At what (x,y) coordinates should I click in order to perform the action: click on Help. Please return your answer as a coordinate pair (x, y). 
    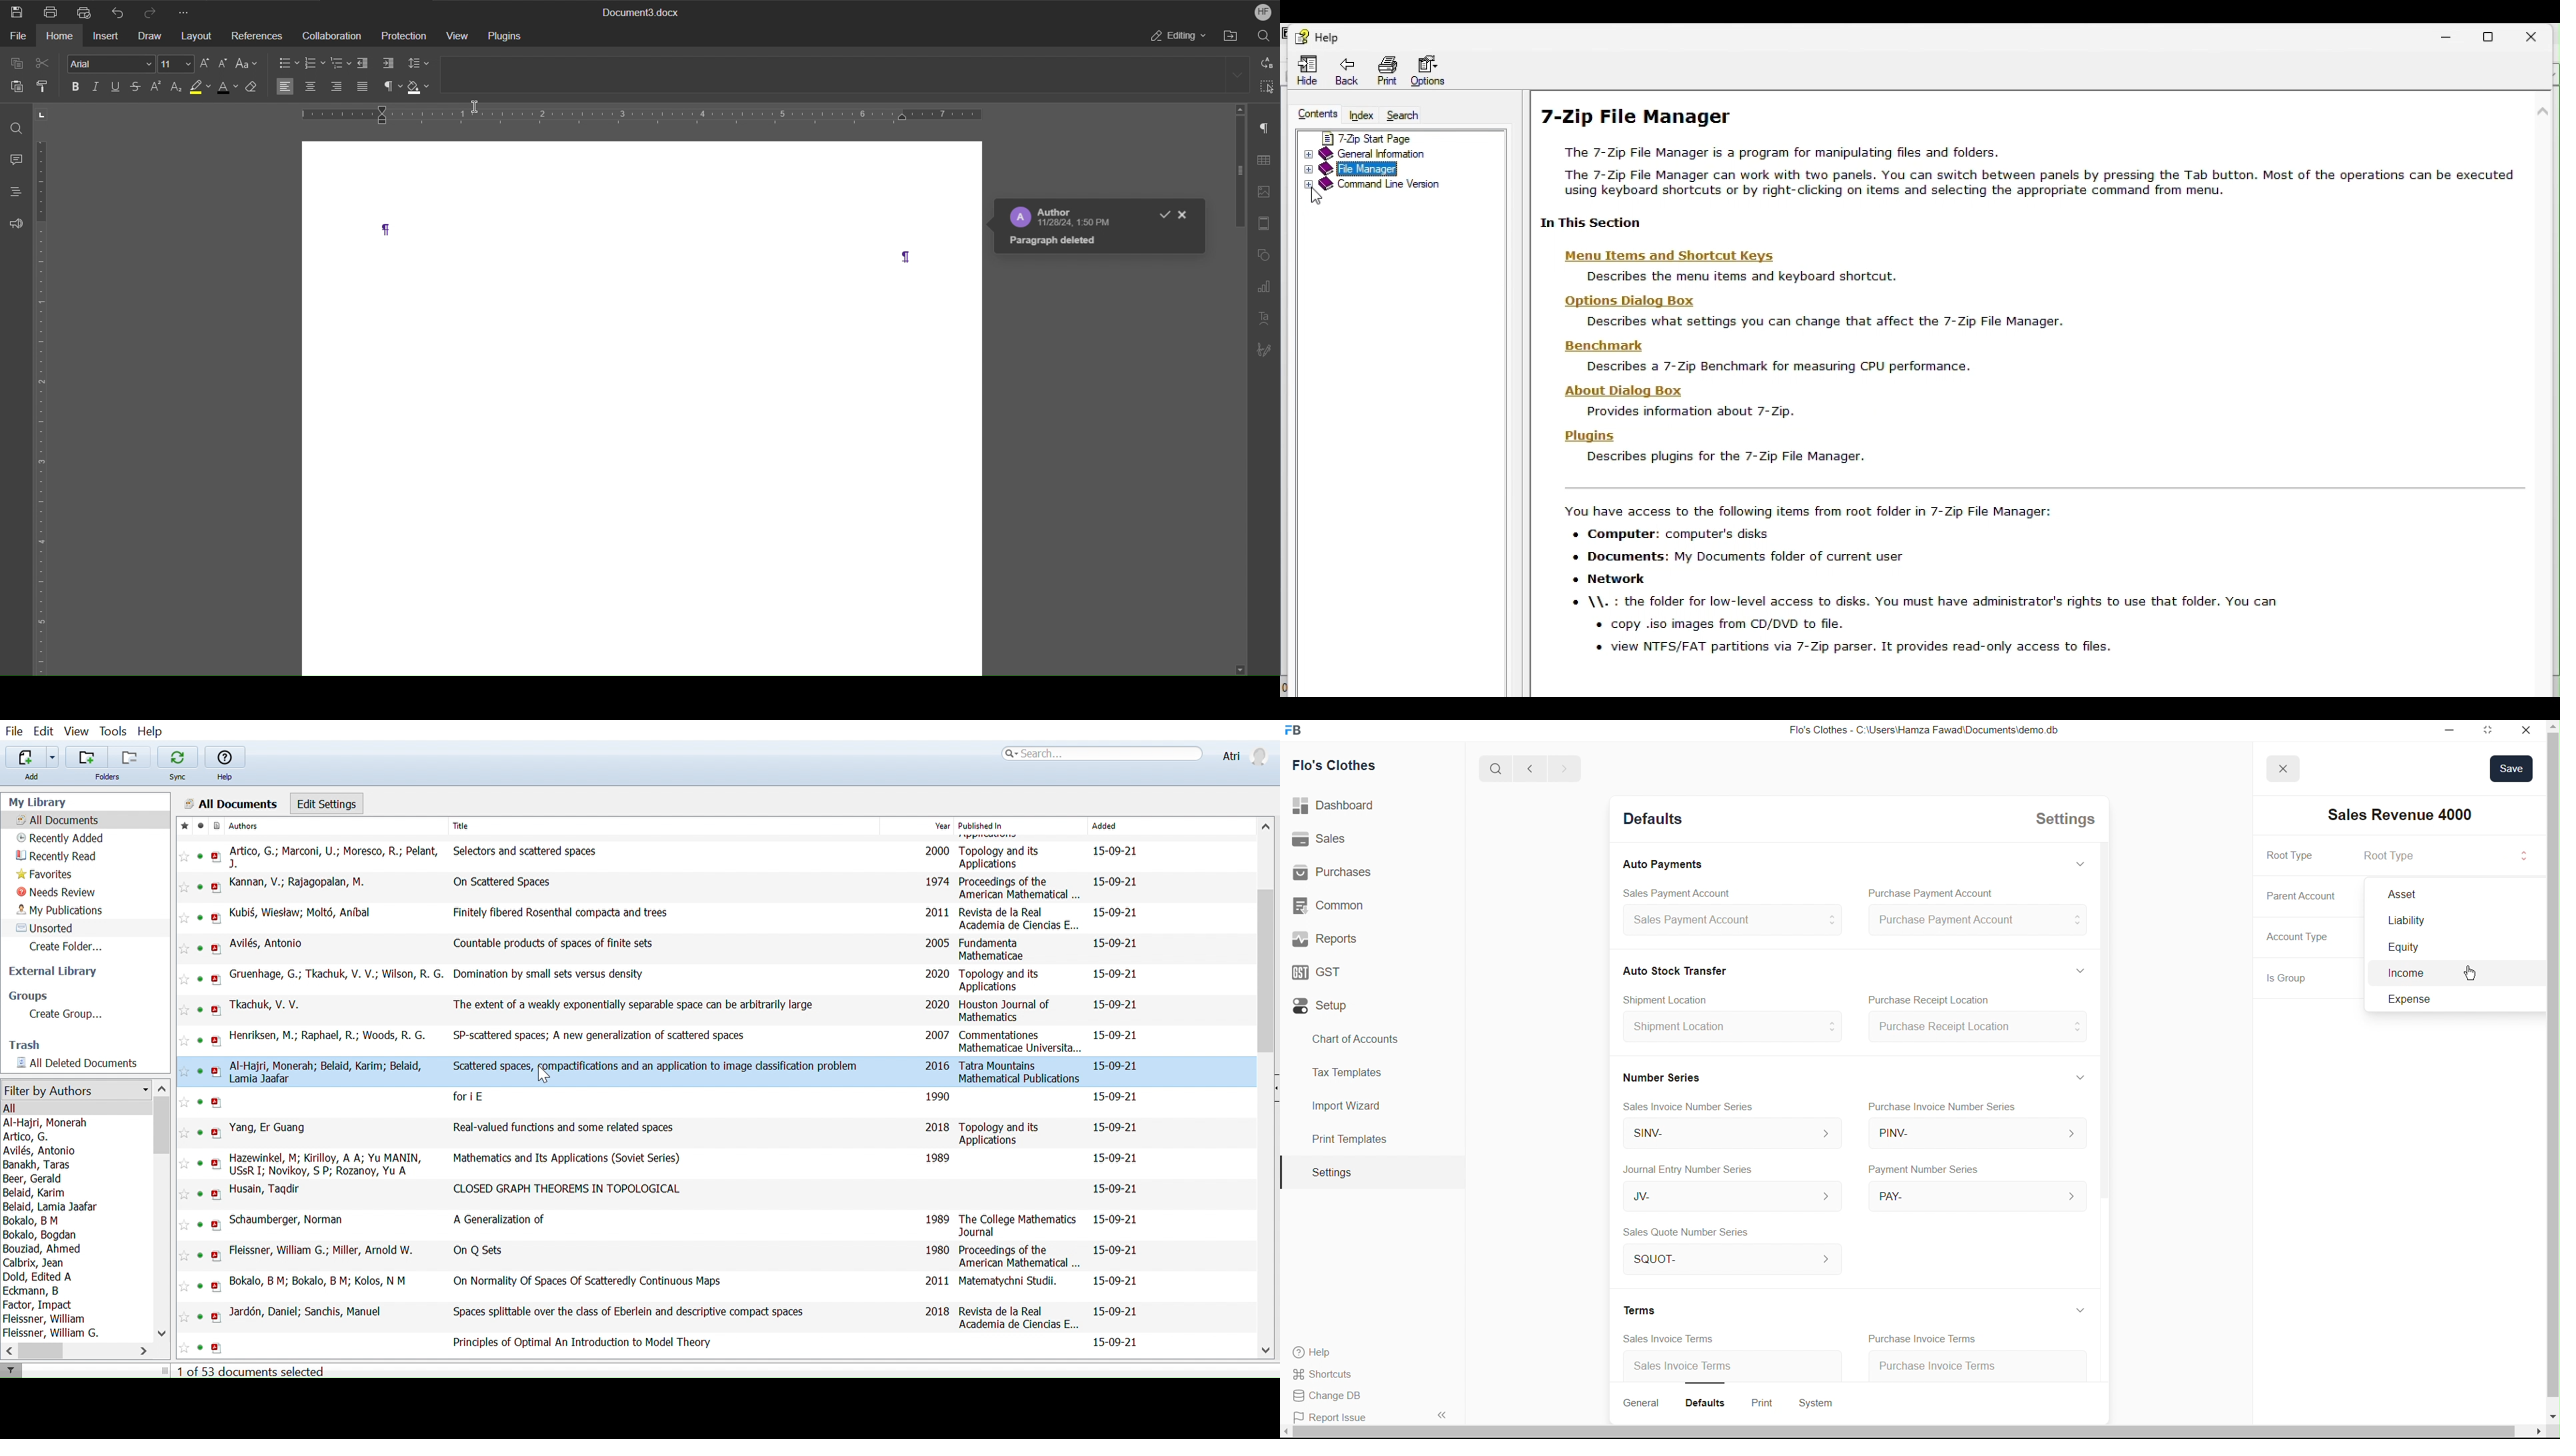
    Looking at the image, I should click on (225, 765).